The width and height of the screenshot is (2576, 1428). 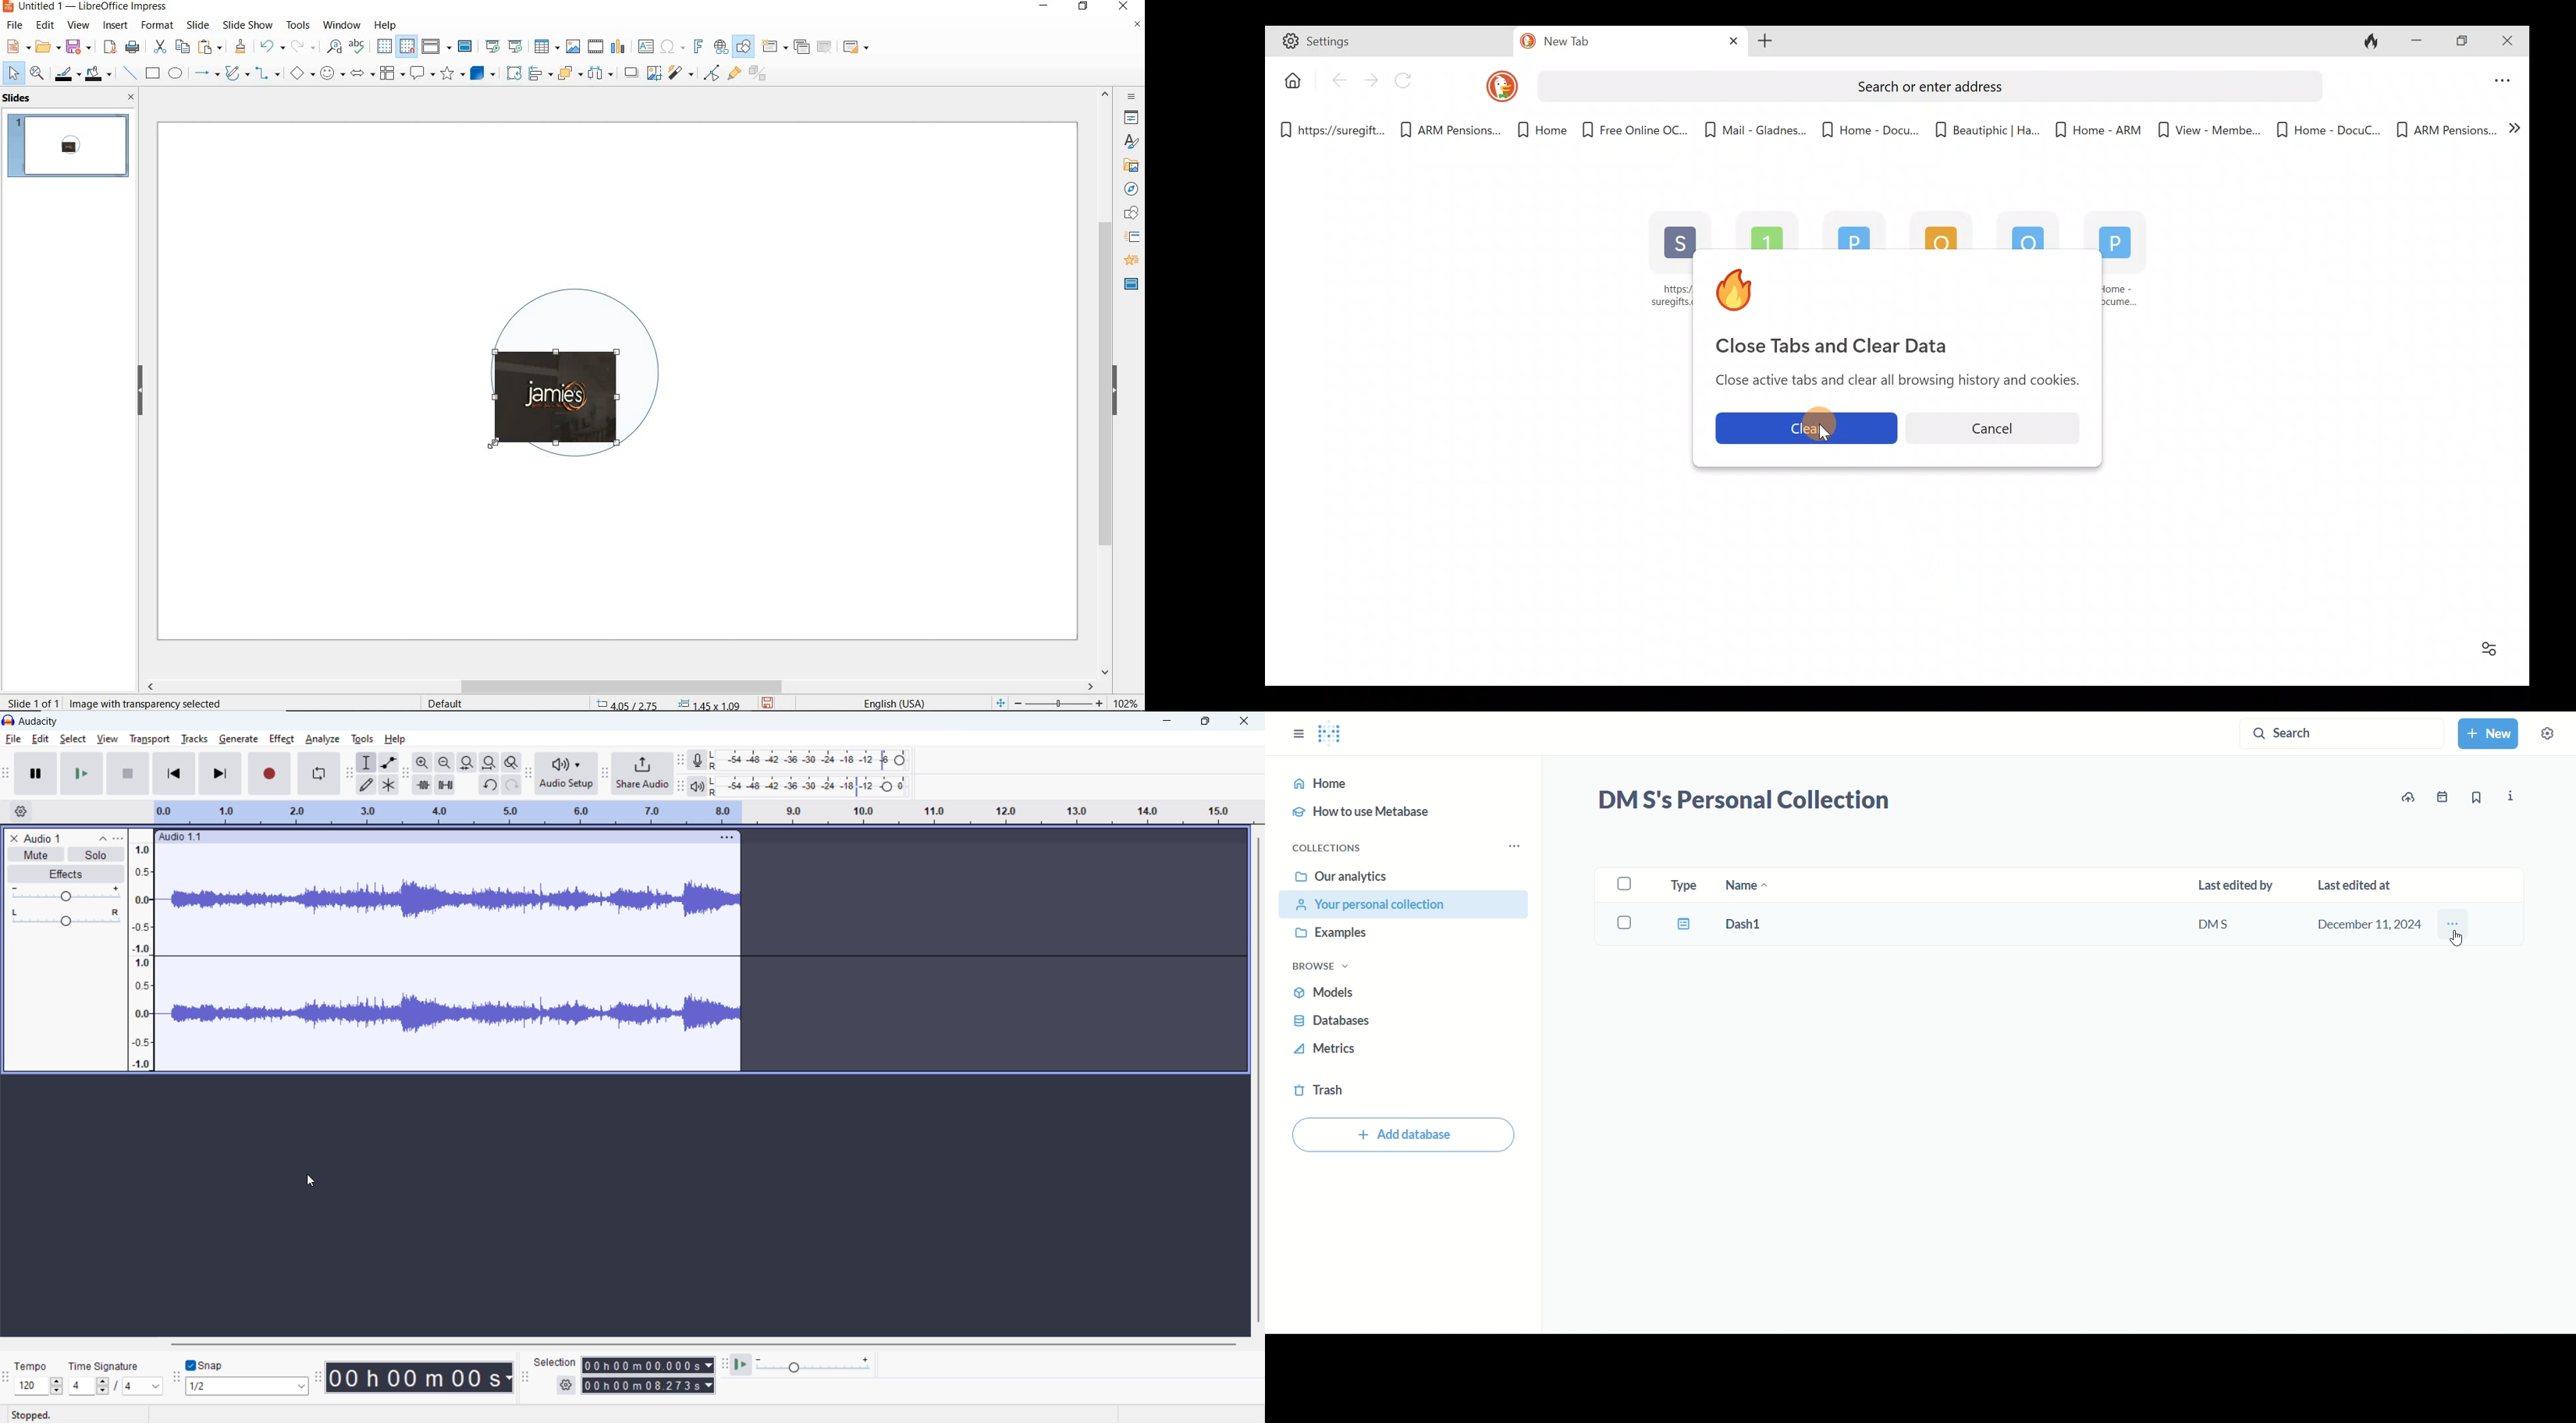 What do you see at coordinates (310, 1181) in the screenshot?
I see `cursor` at bounding box center [310, 1181].